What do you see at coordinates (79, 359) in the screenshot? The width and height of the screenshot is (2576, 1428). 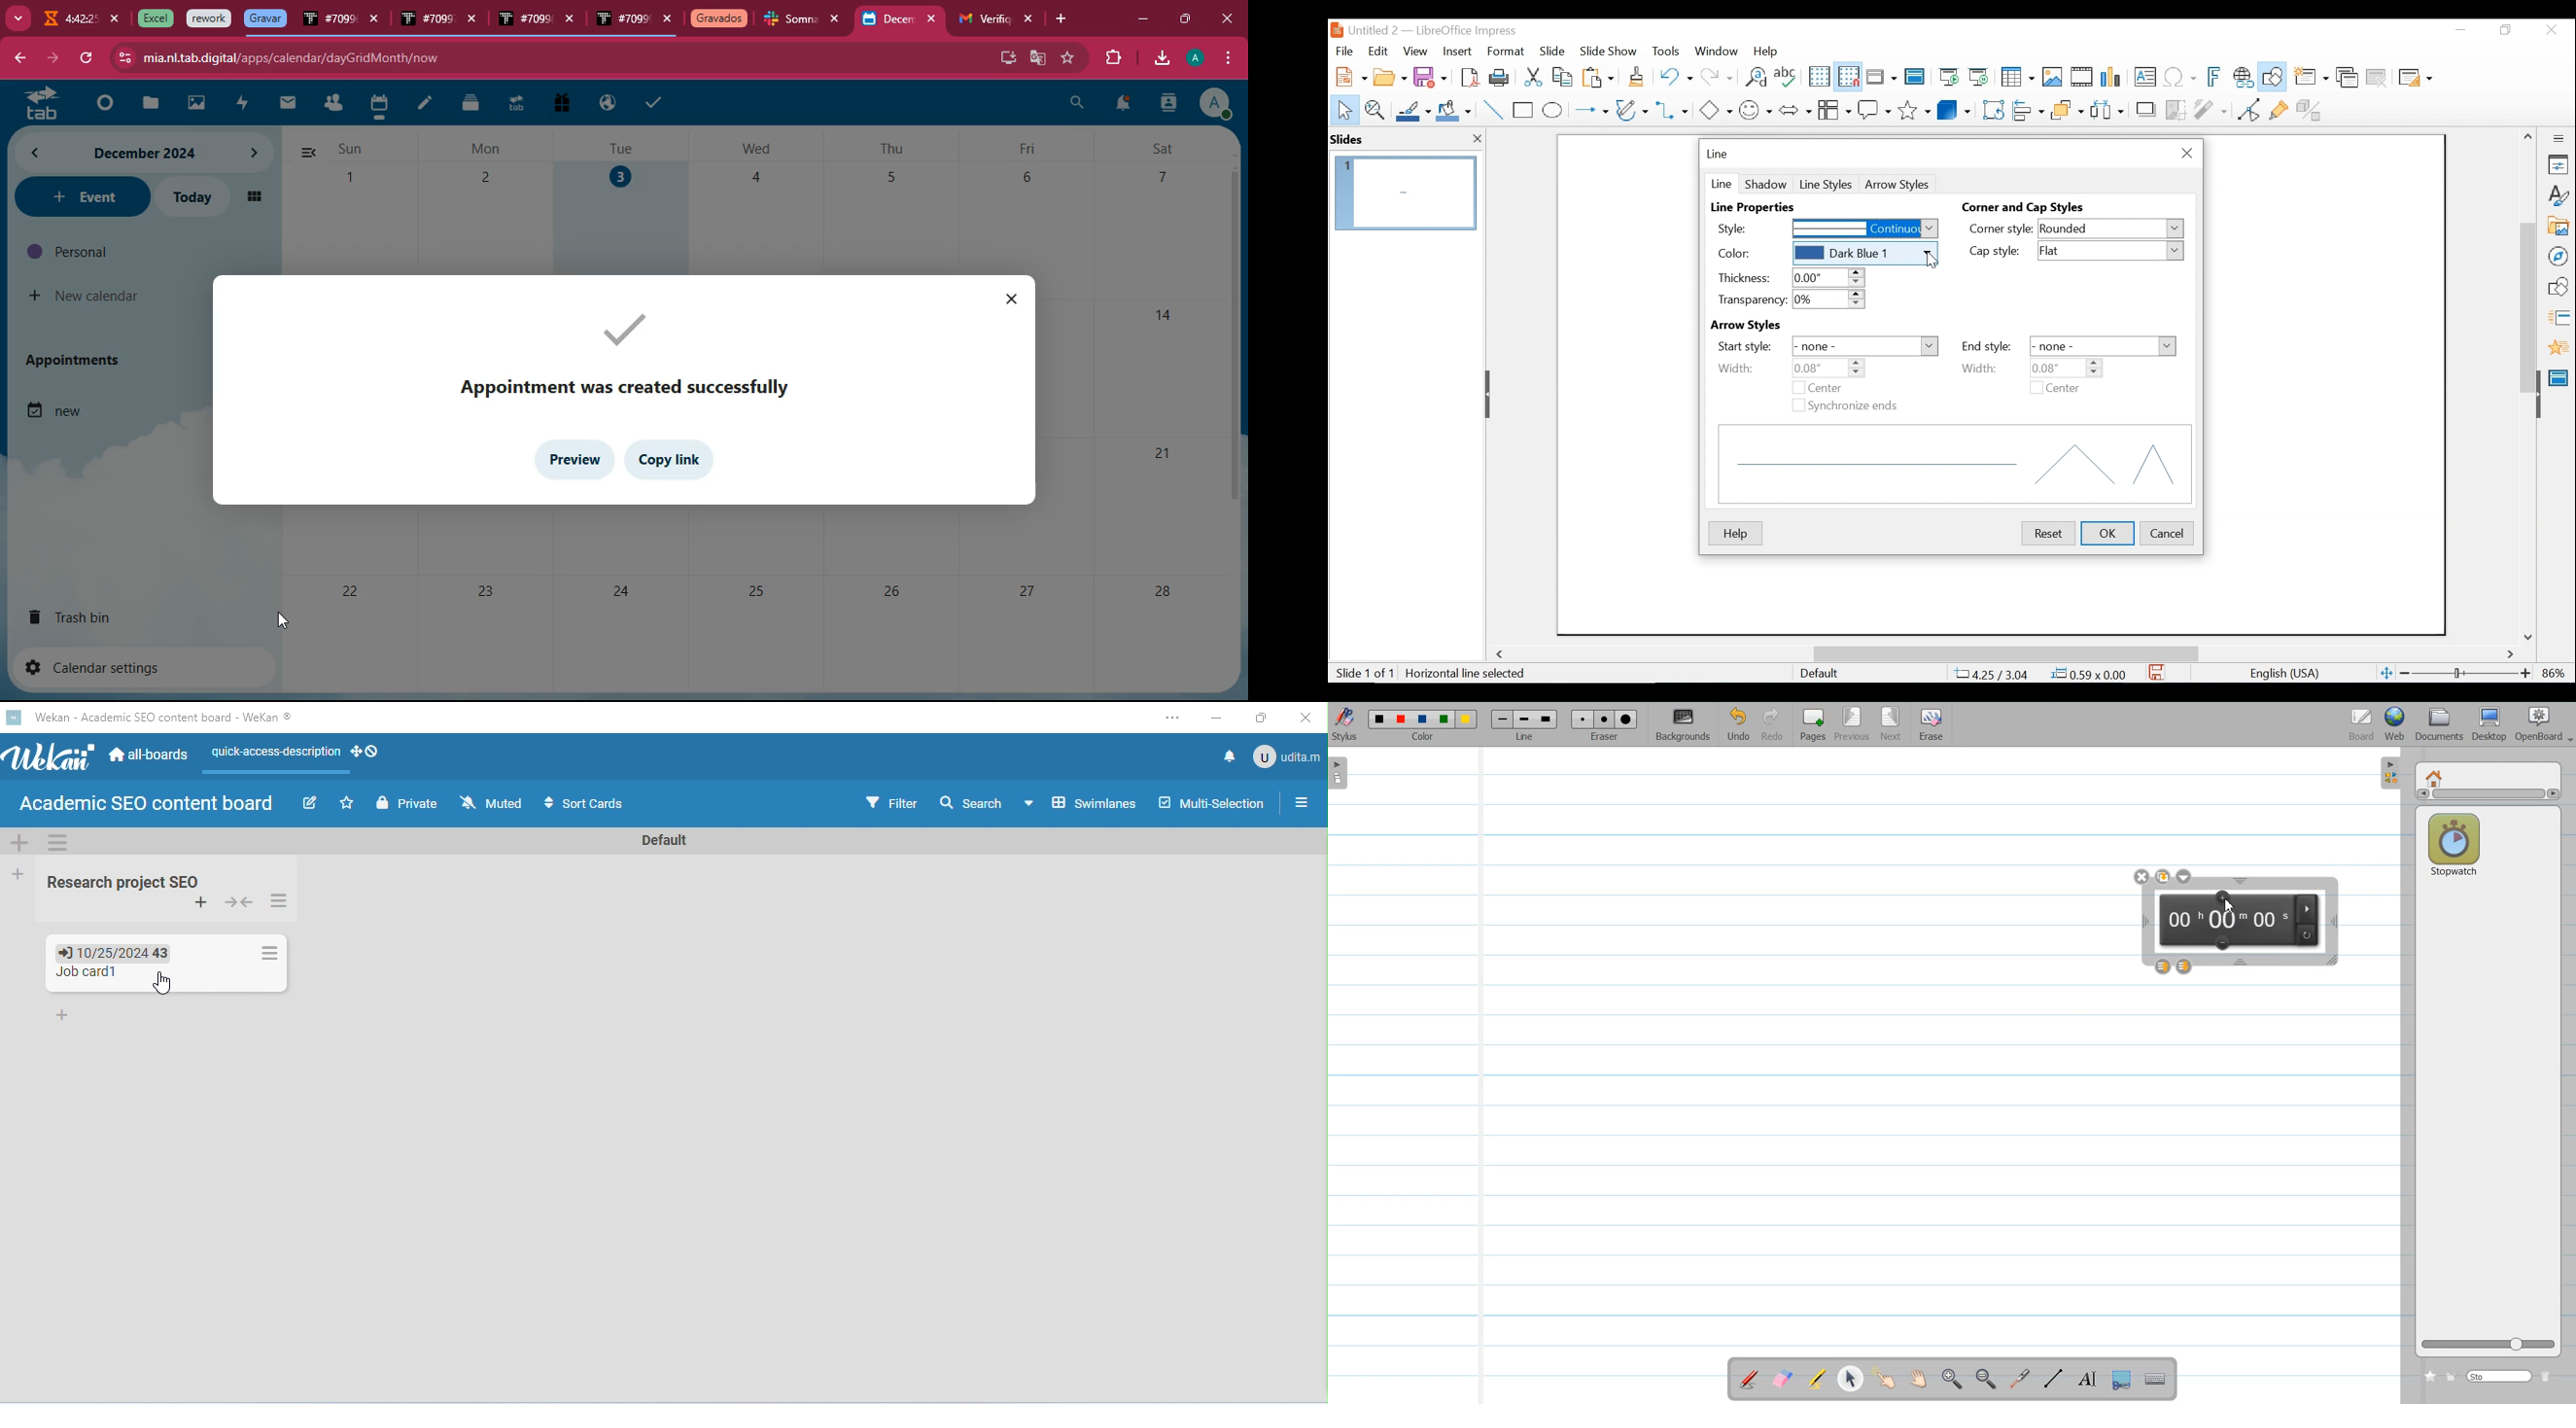 I see `appointments` at bounding box center [79, 359].